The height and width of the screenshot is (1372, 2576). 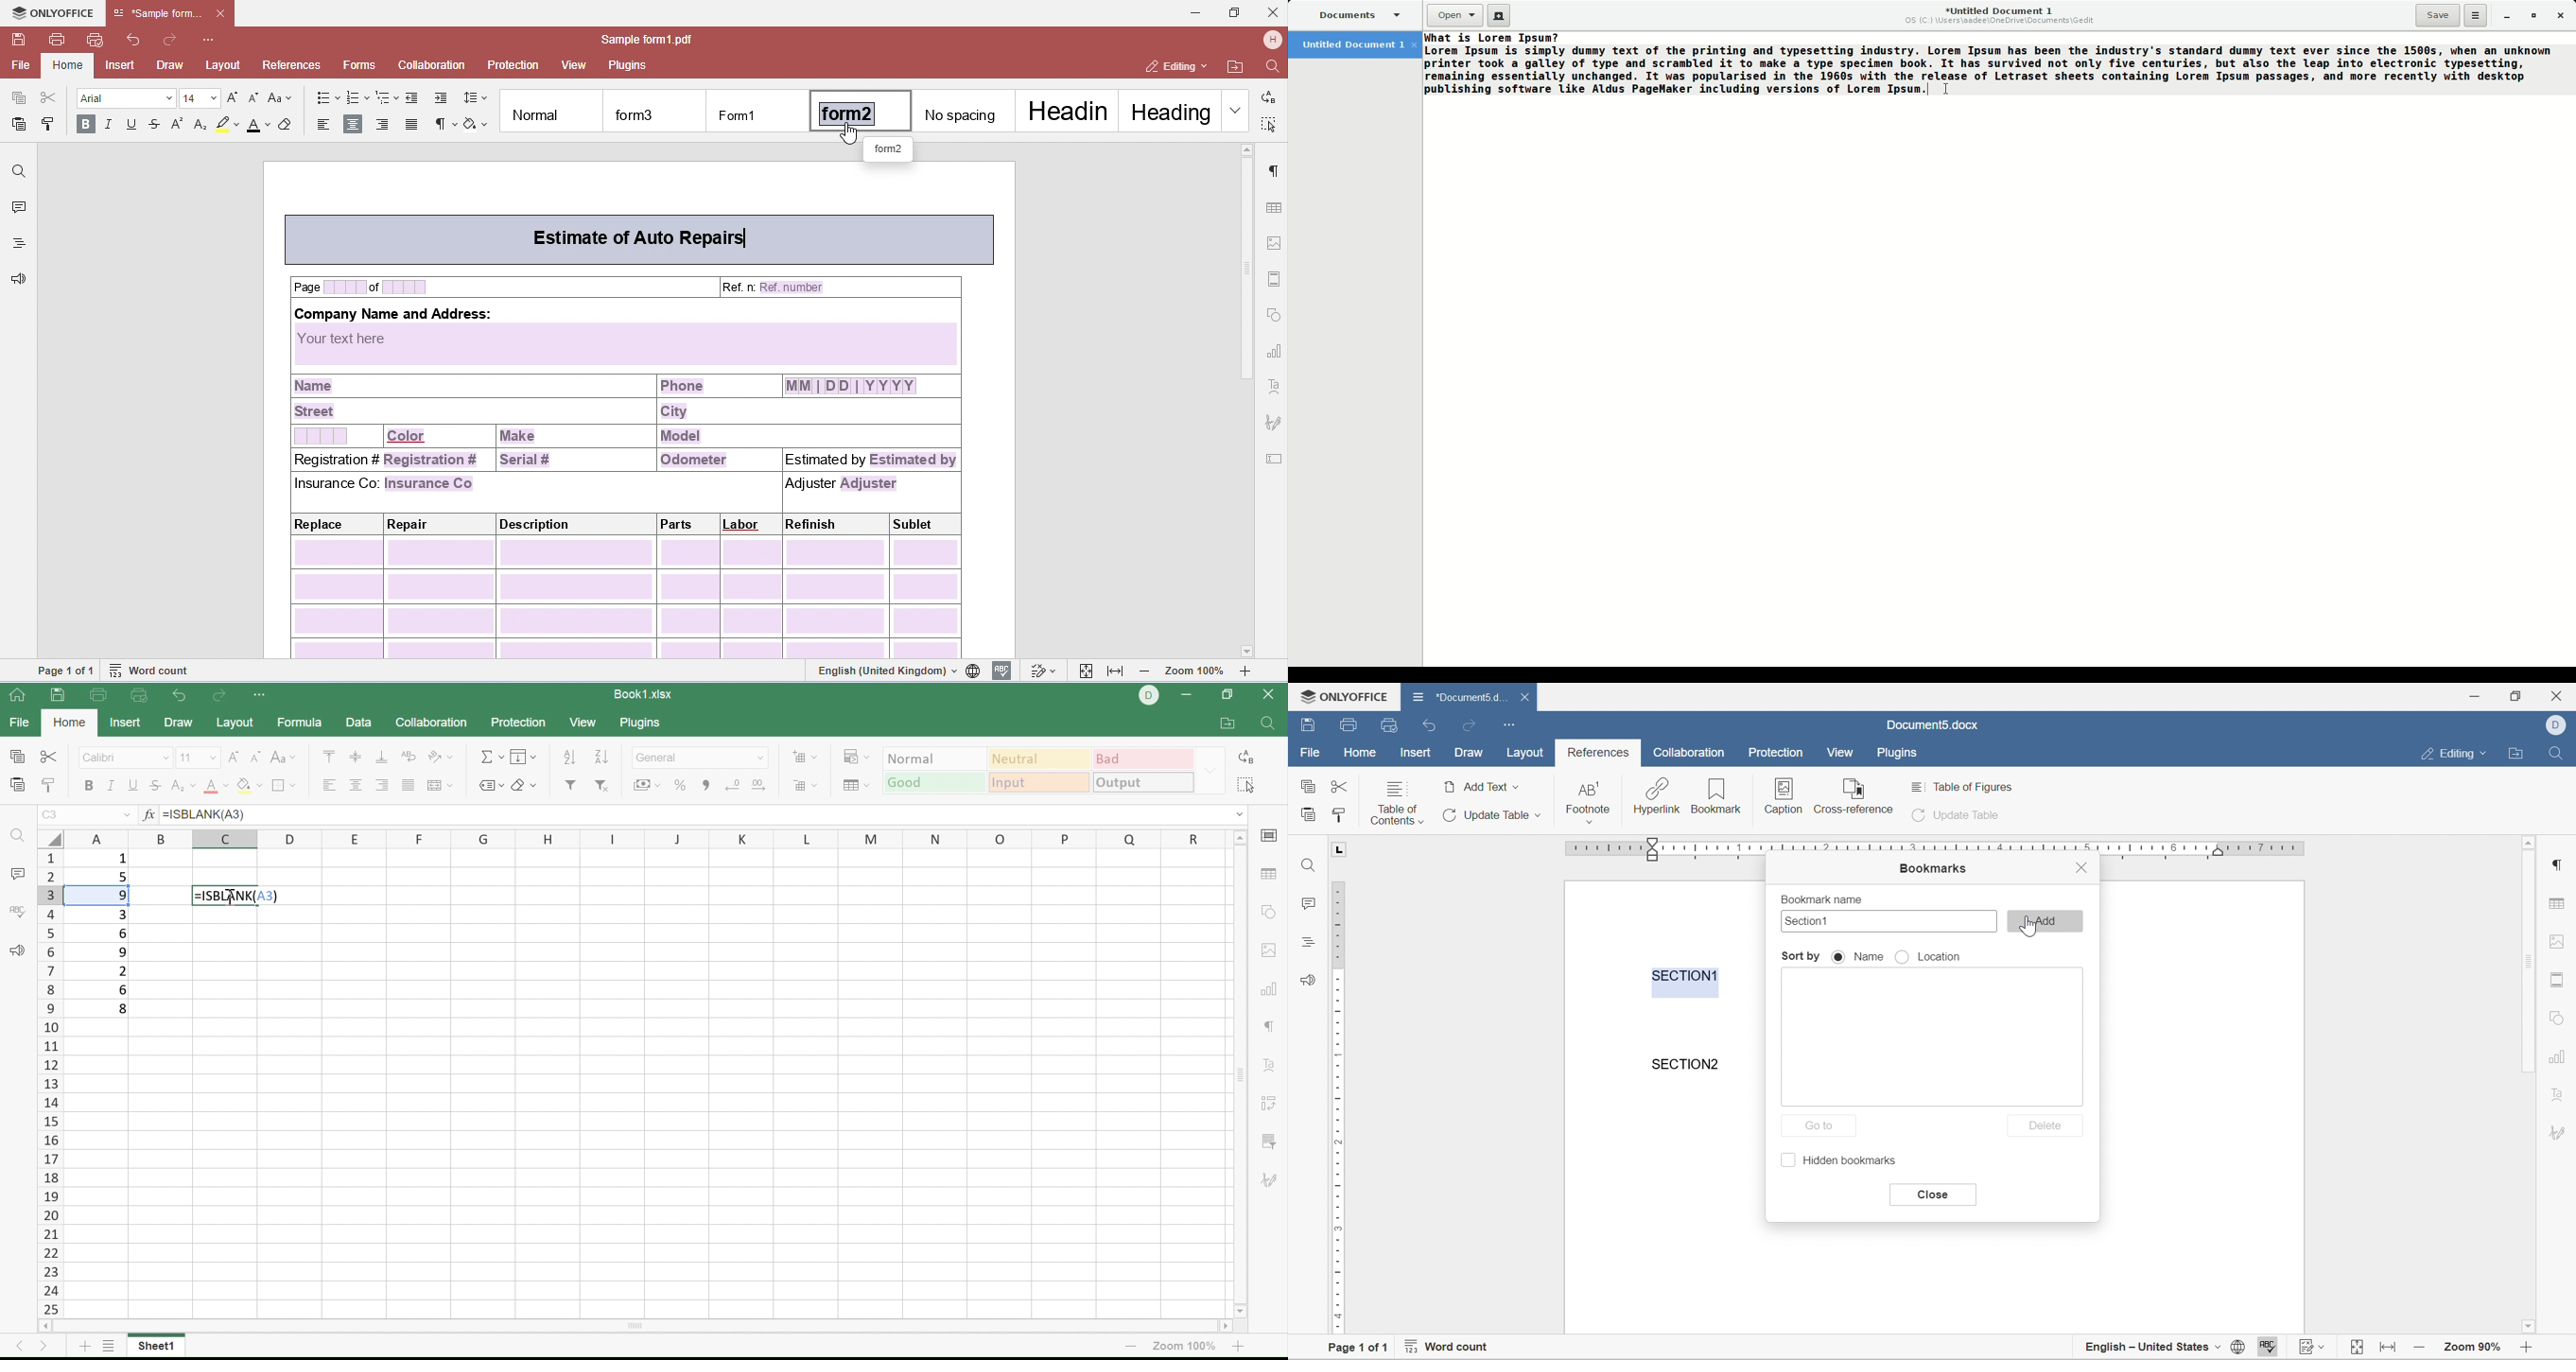 What do you see at coordinates (2530, 962) in the screenshot?
I see `scroll bar` at bounding box center [2530, 962].